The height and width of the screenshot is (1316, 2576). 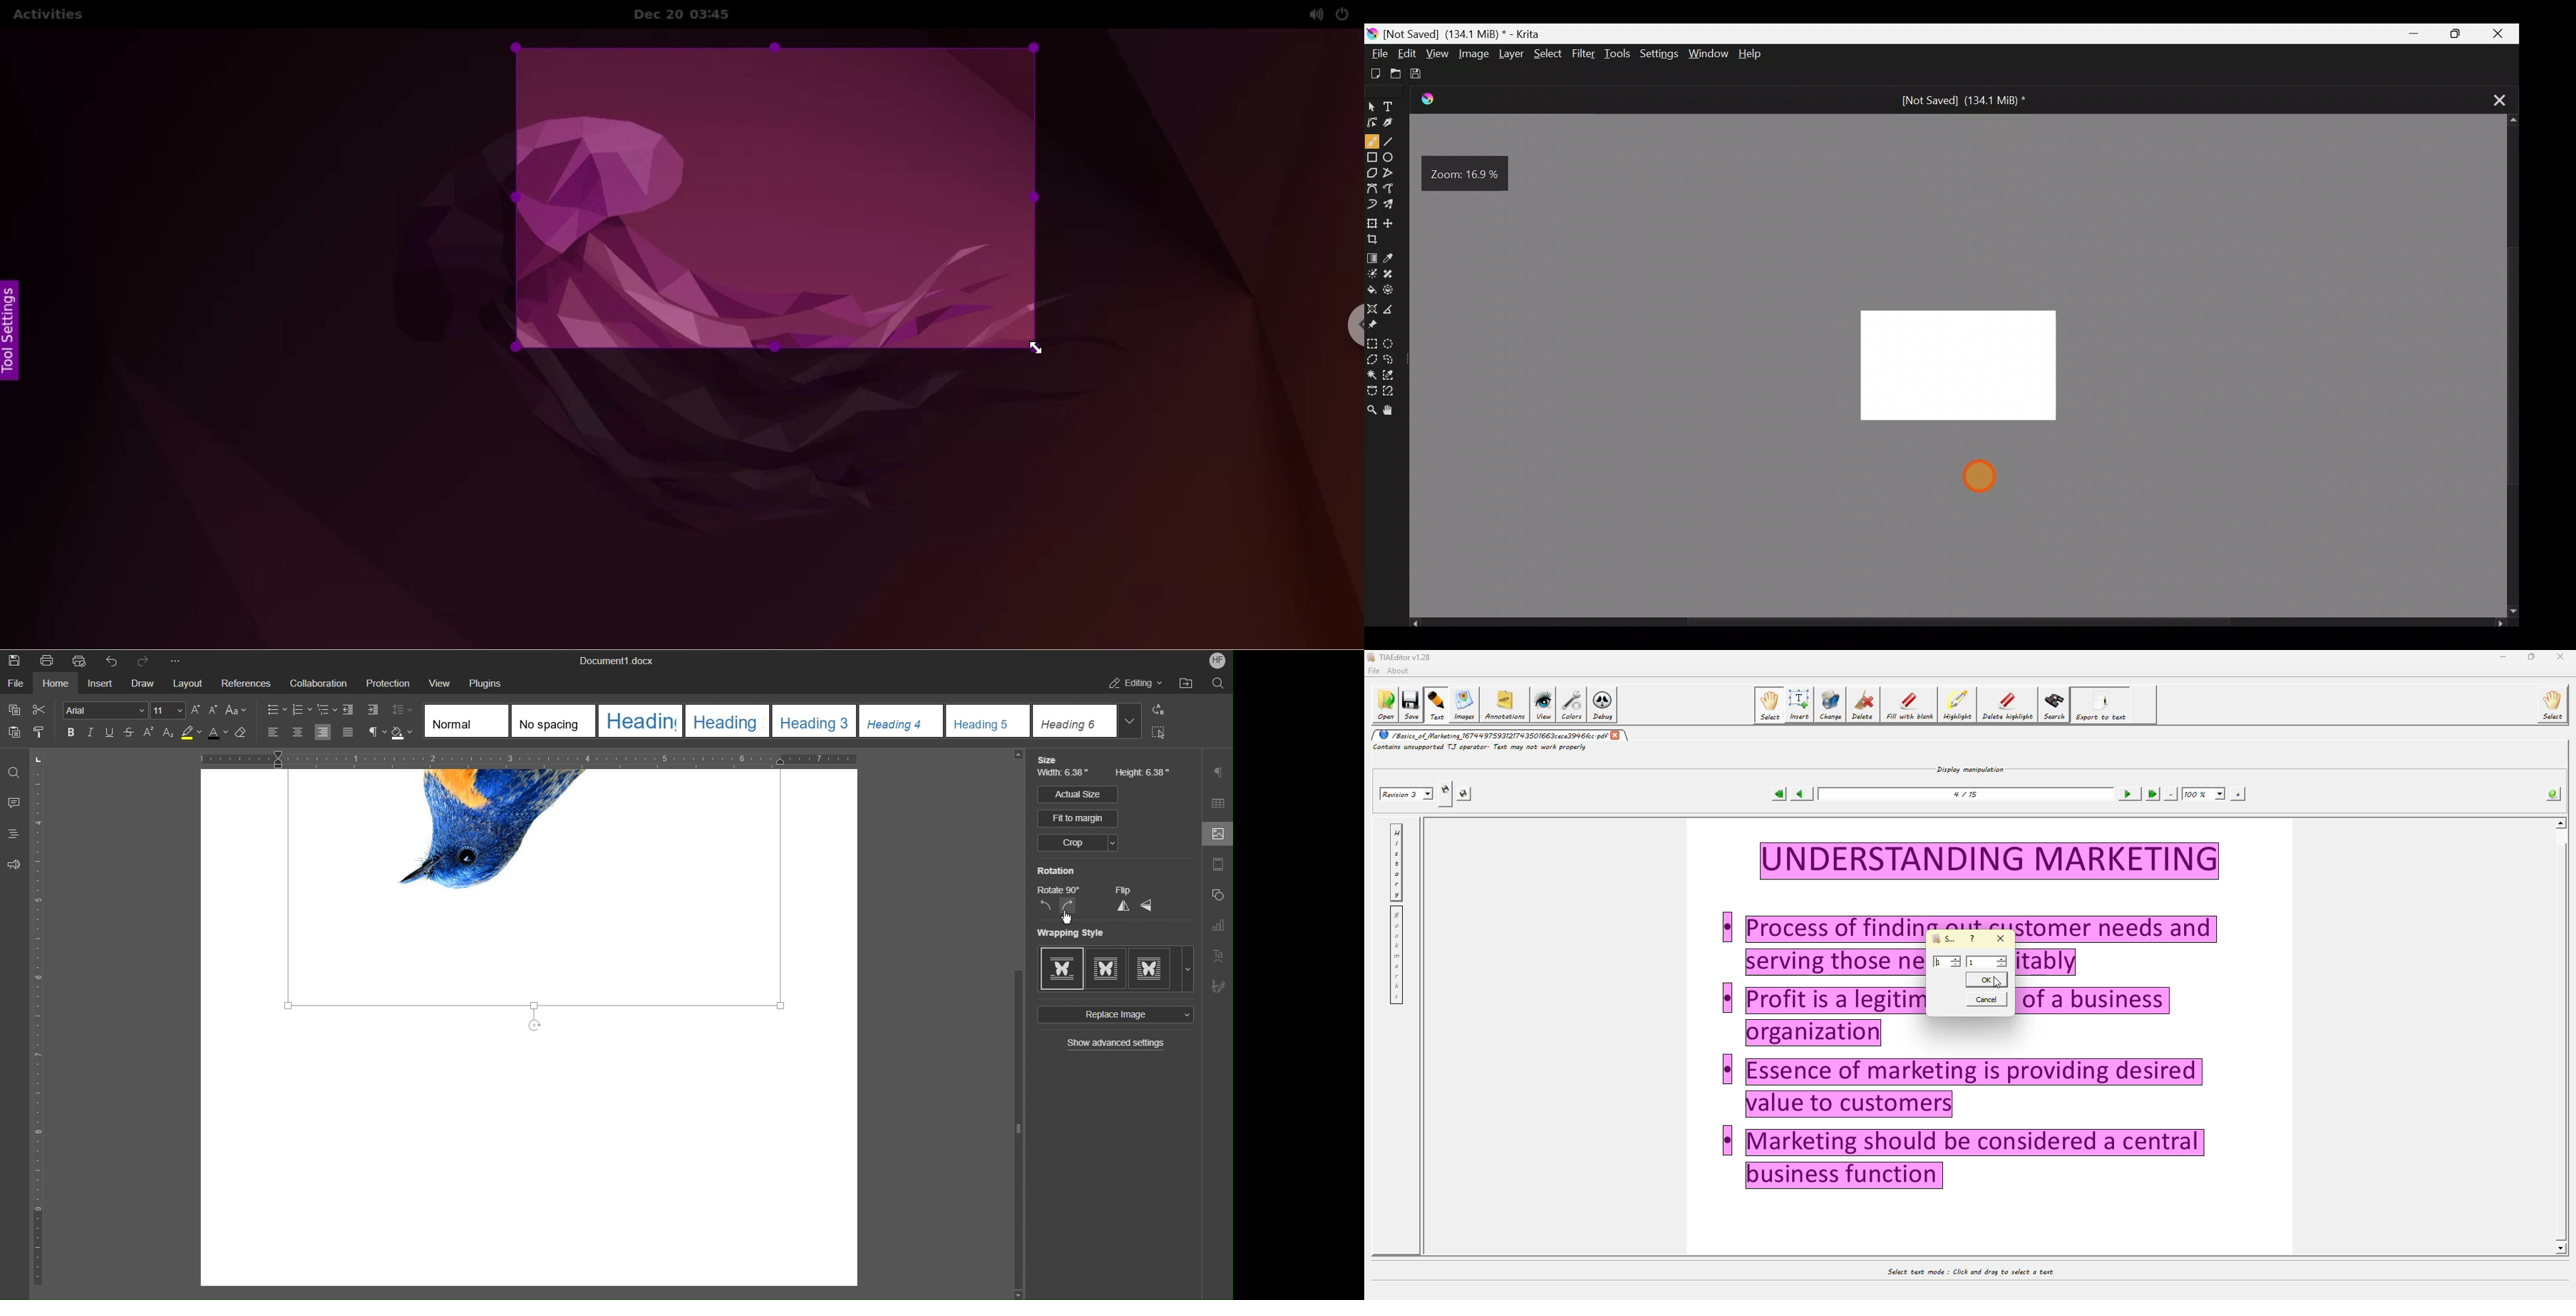 I want to click on No spacing, so click(x=552, y=721).